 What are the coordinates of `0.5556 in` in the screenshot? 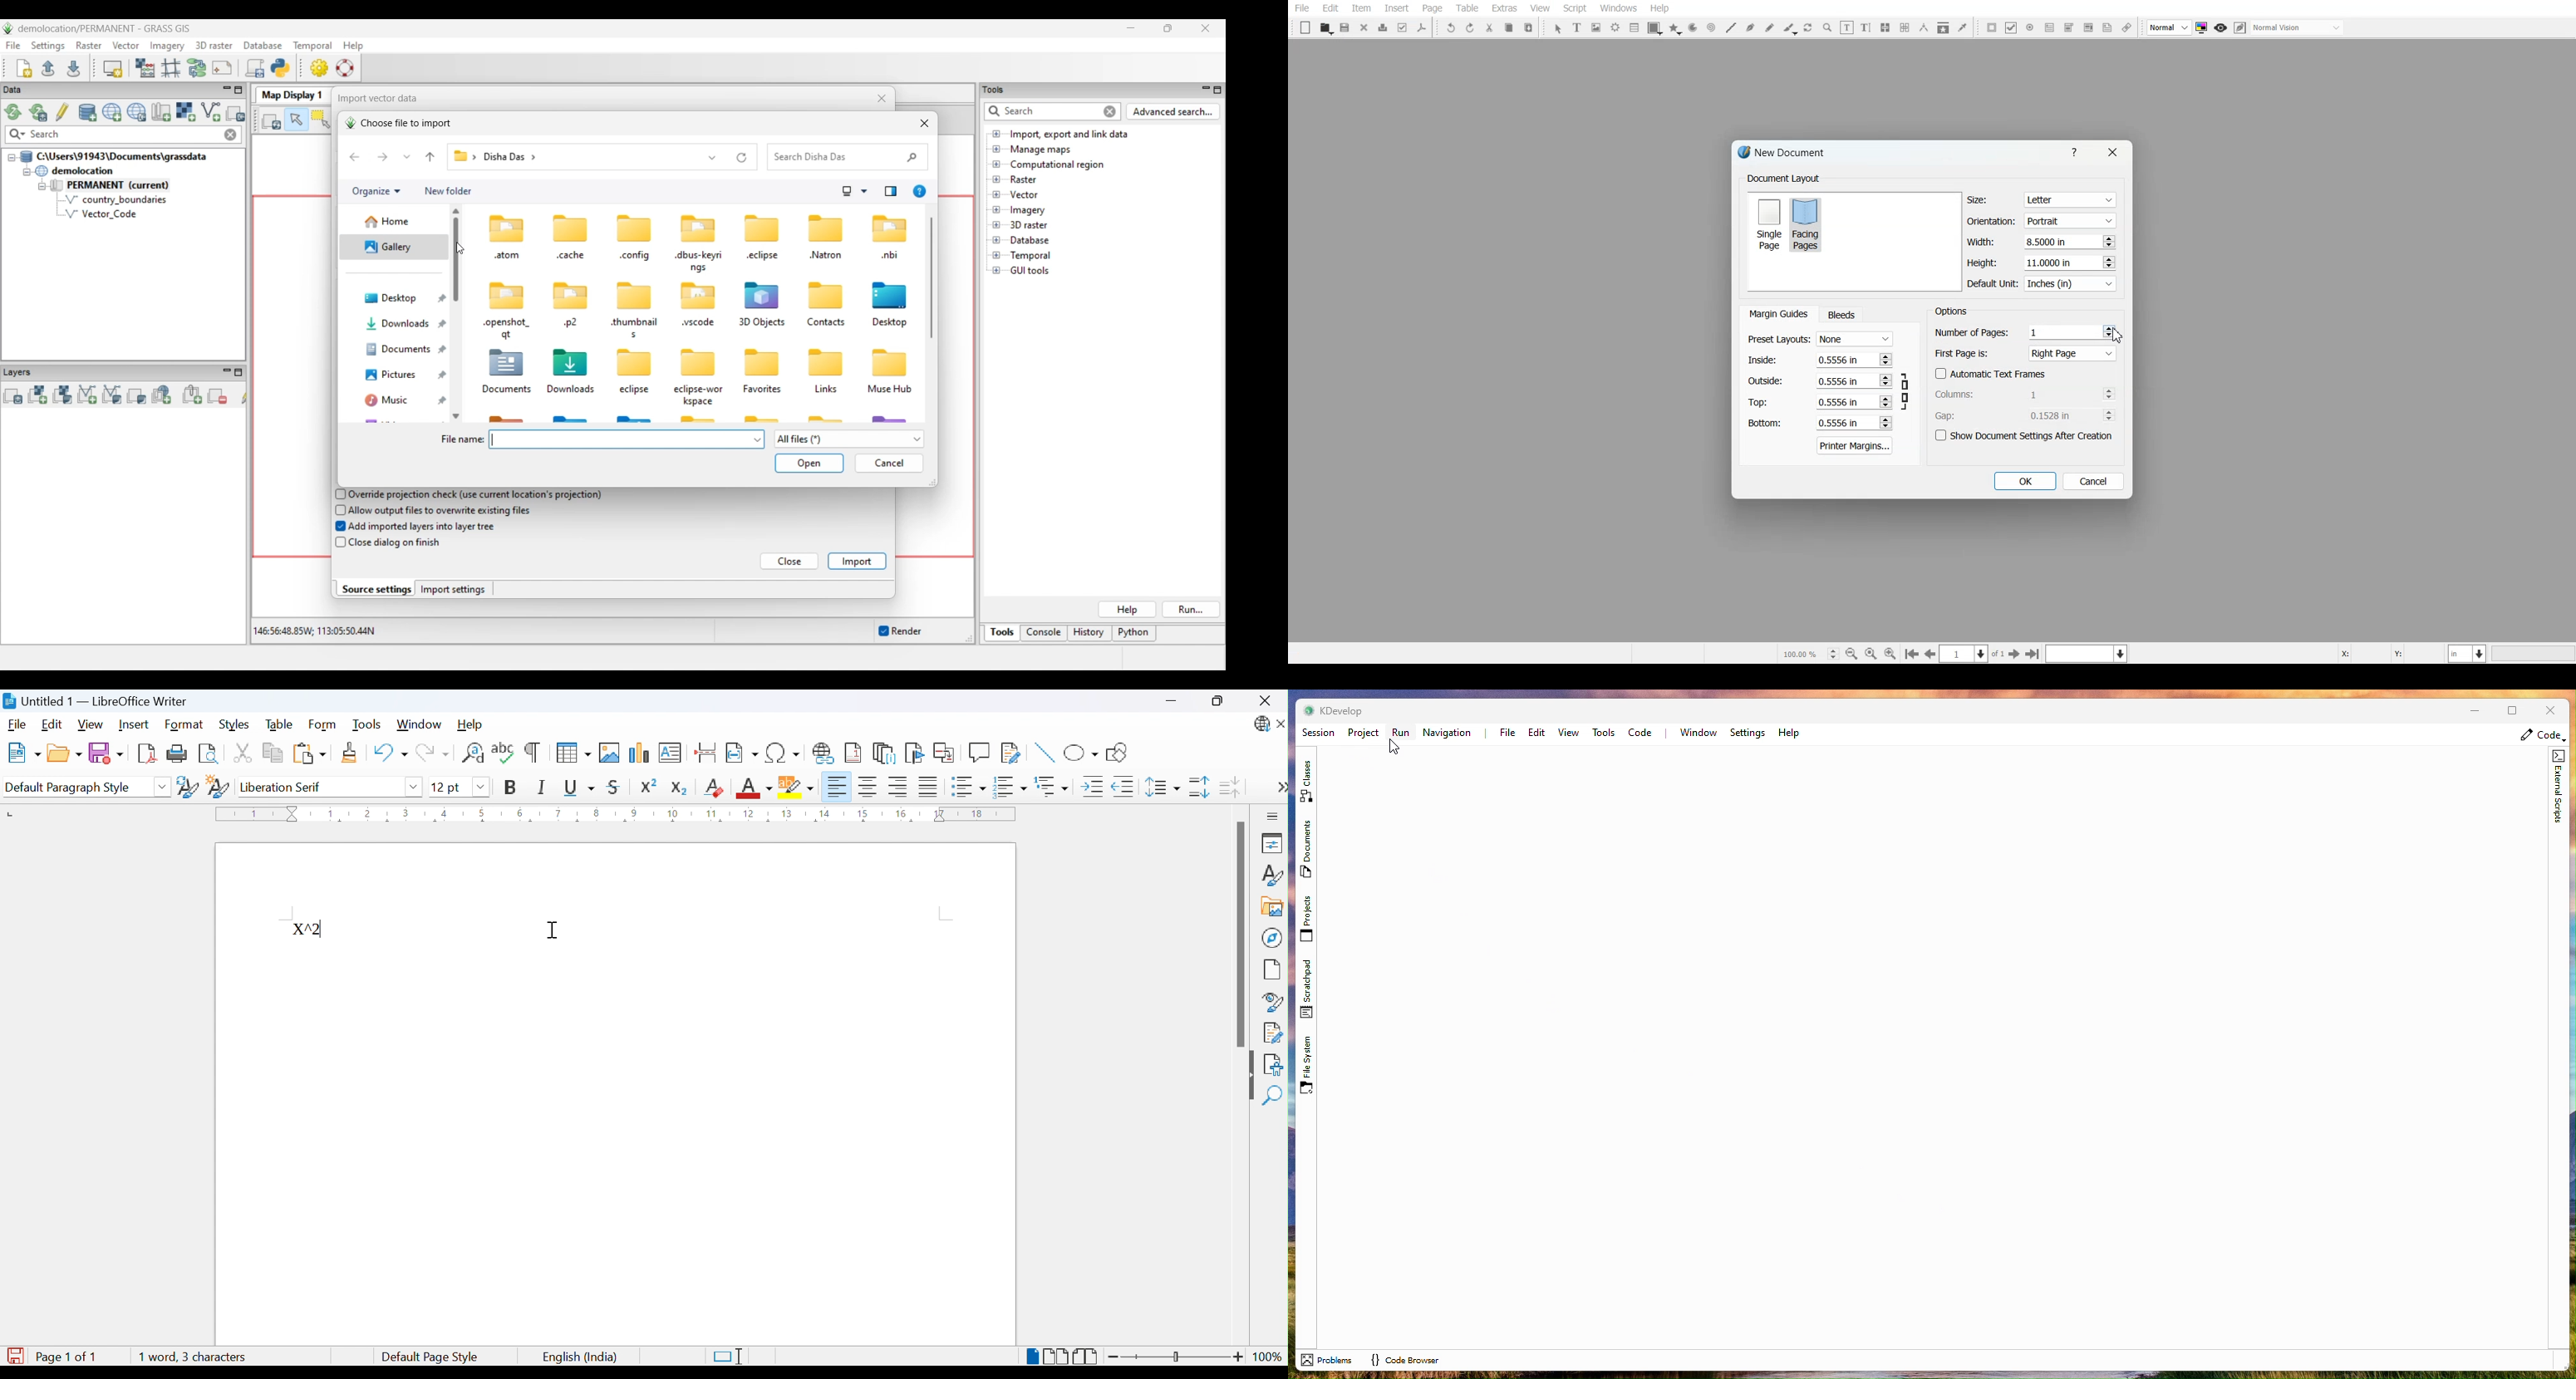 It's located at (1837, 359).